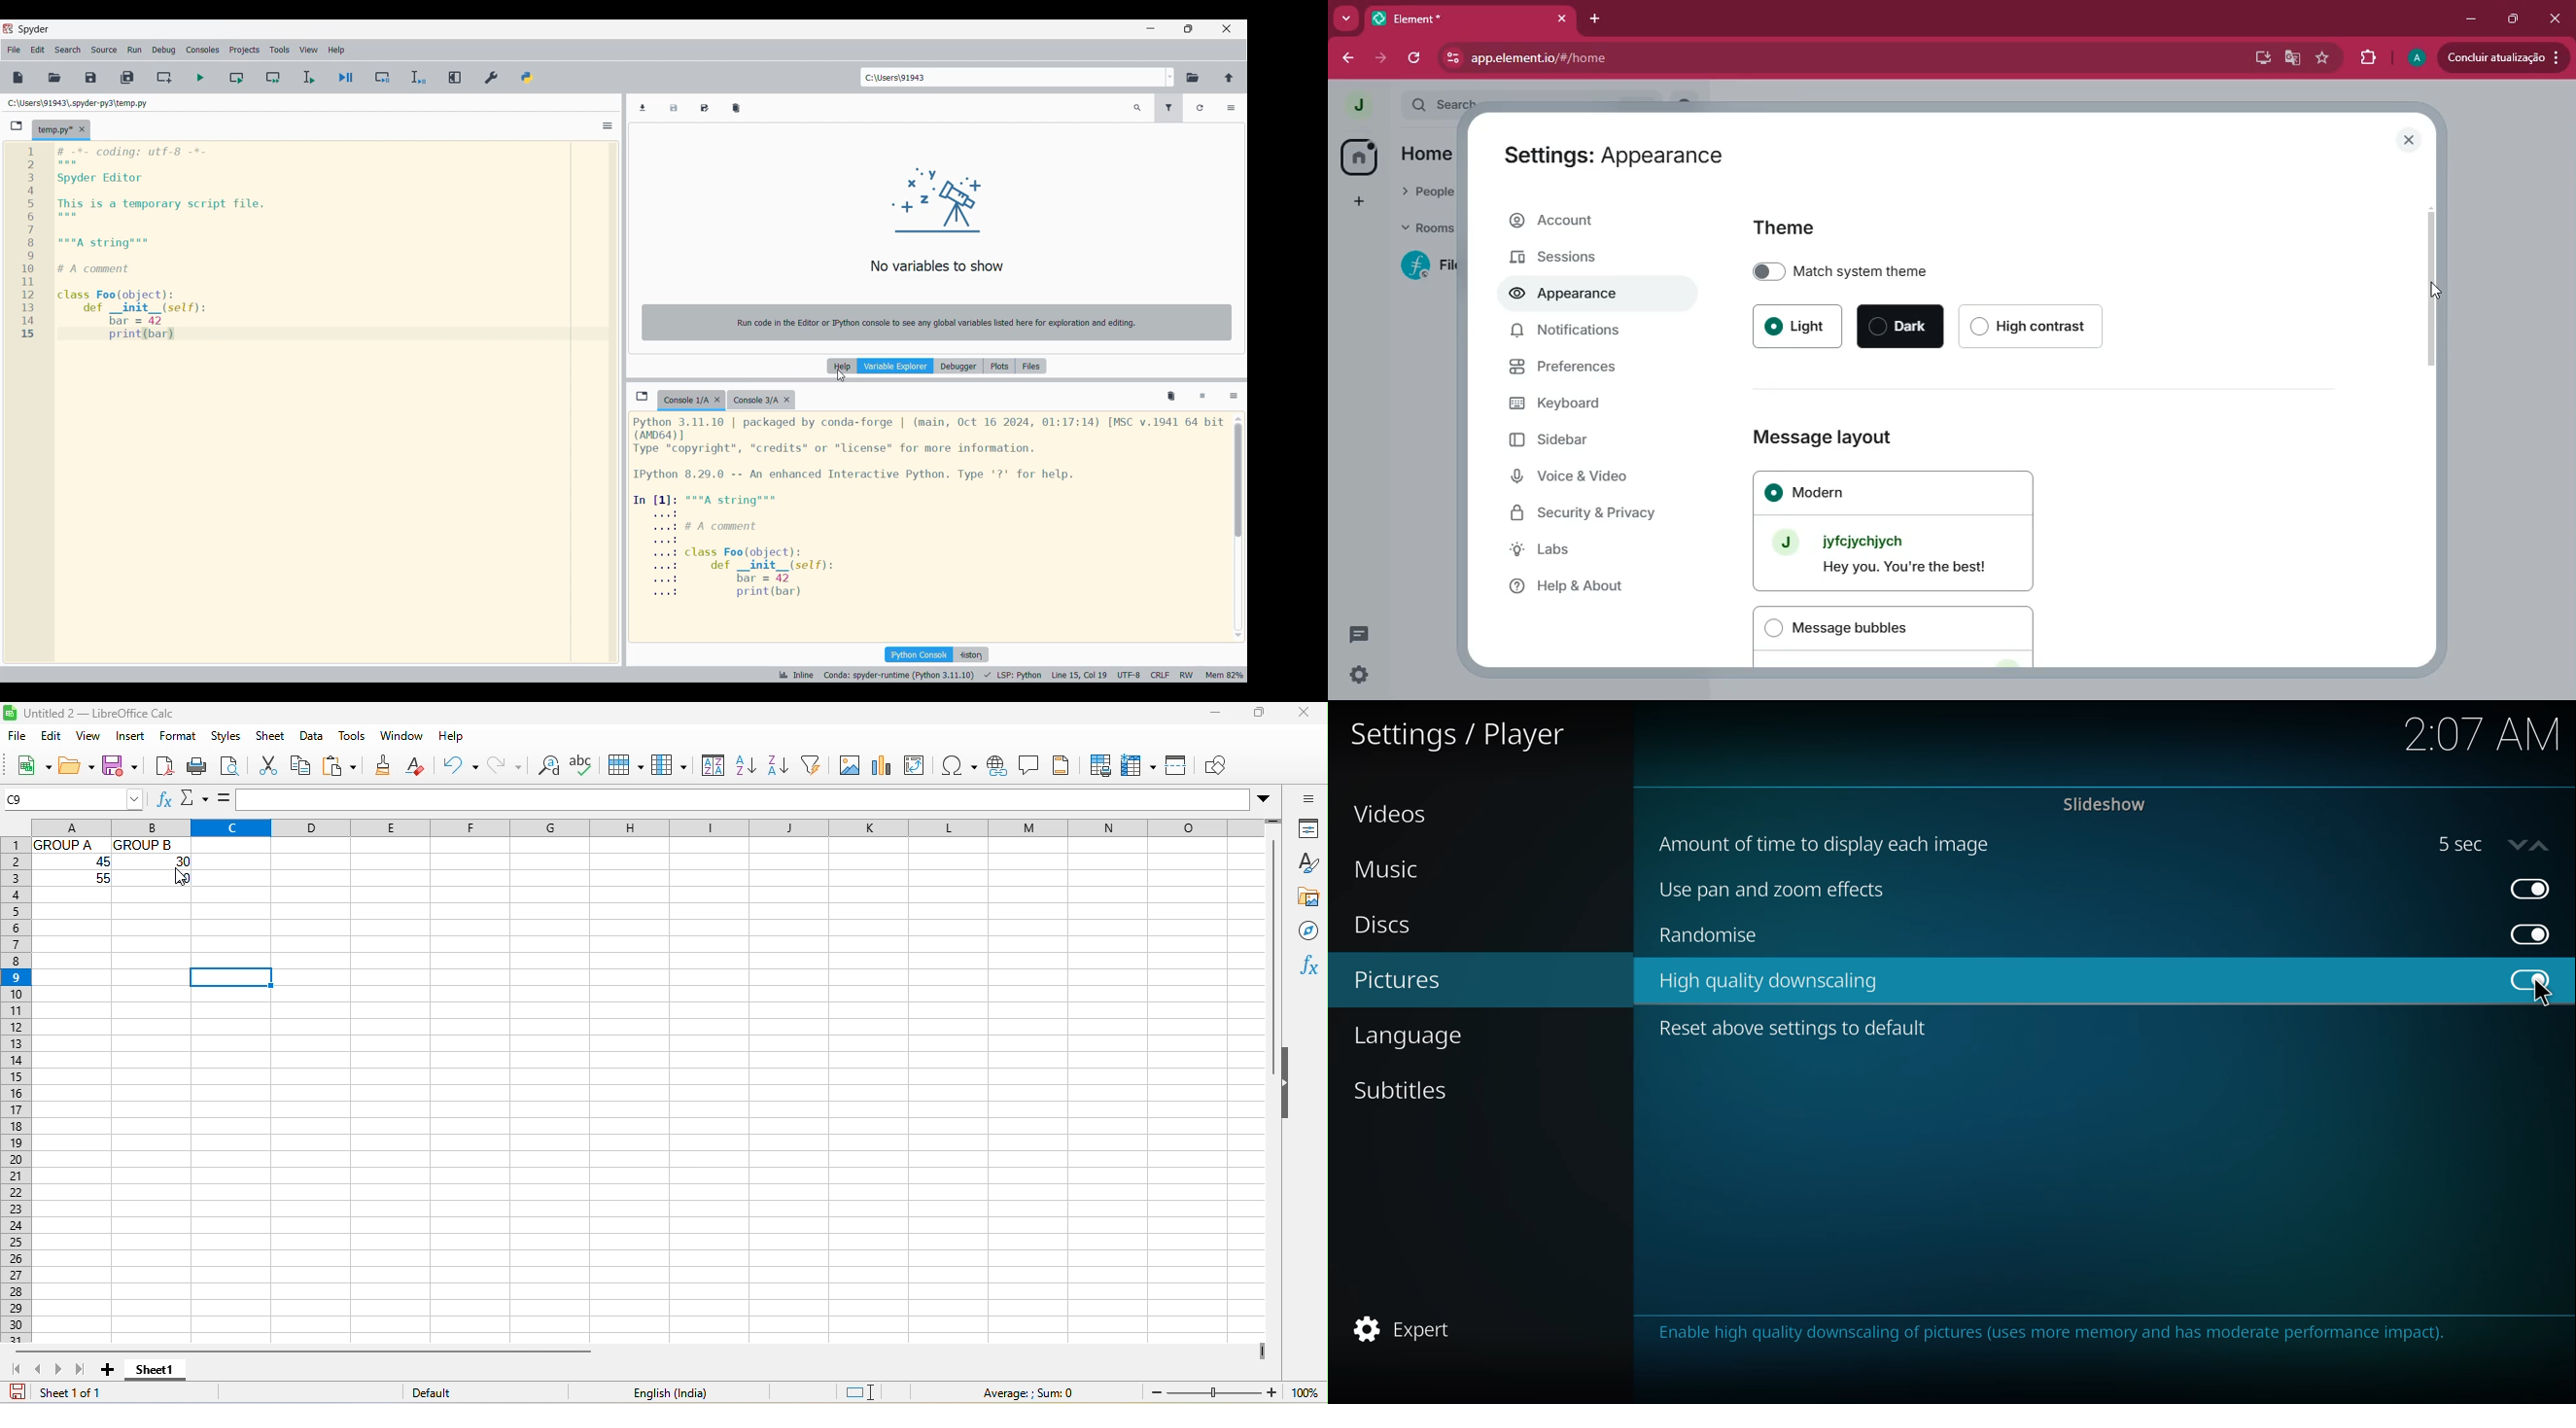  Describe the element at coordinates (2503, 58) in the screenshot. I see `update` at that location.